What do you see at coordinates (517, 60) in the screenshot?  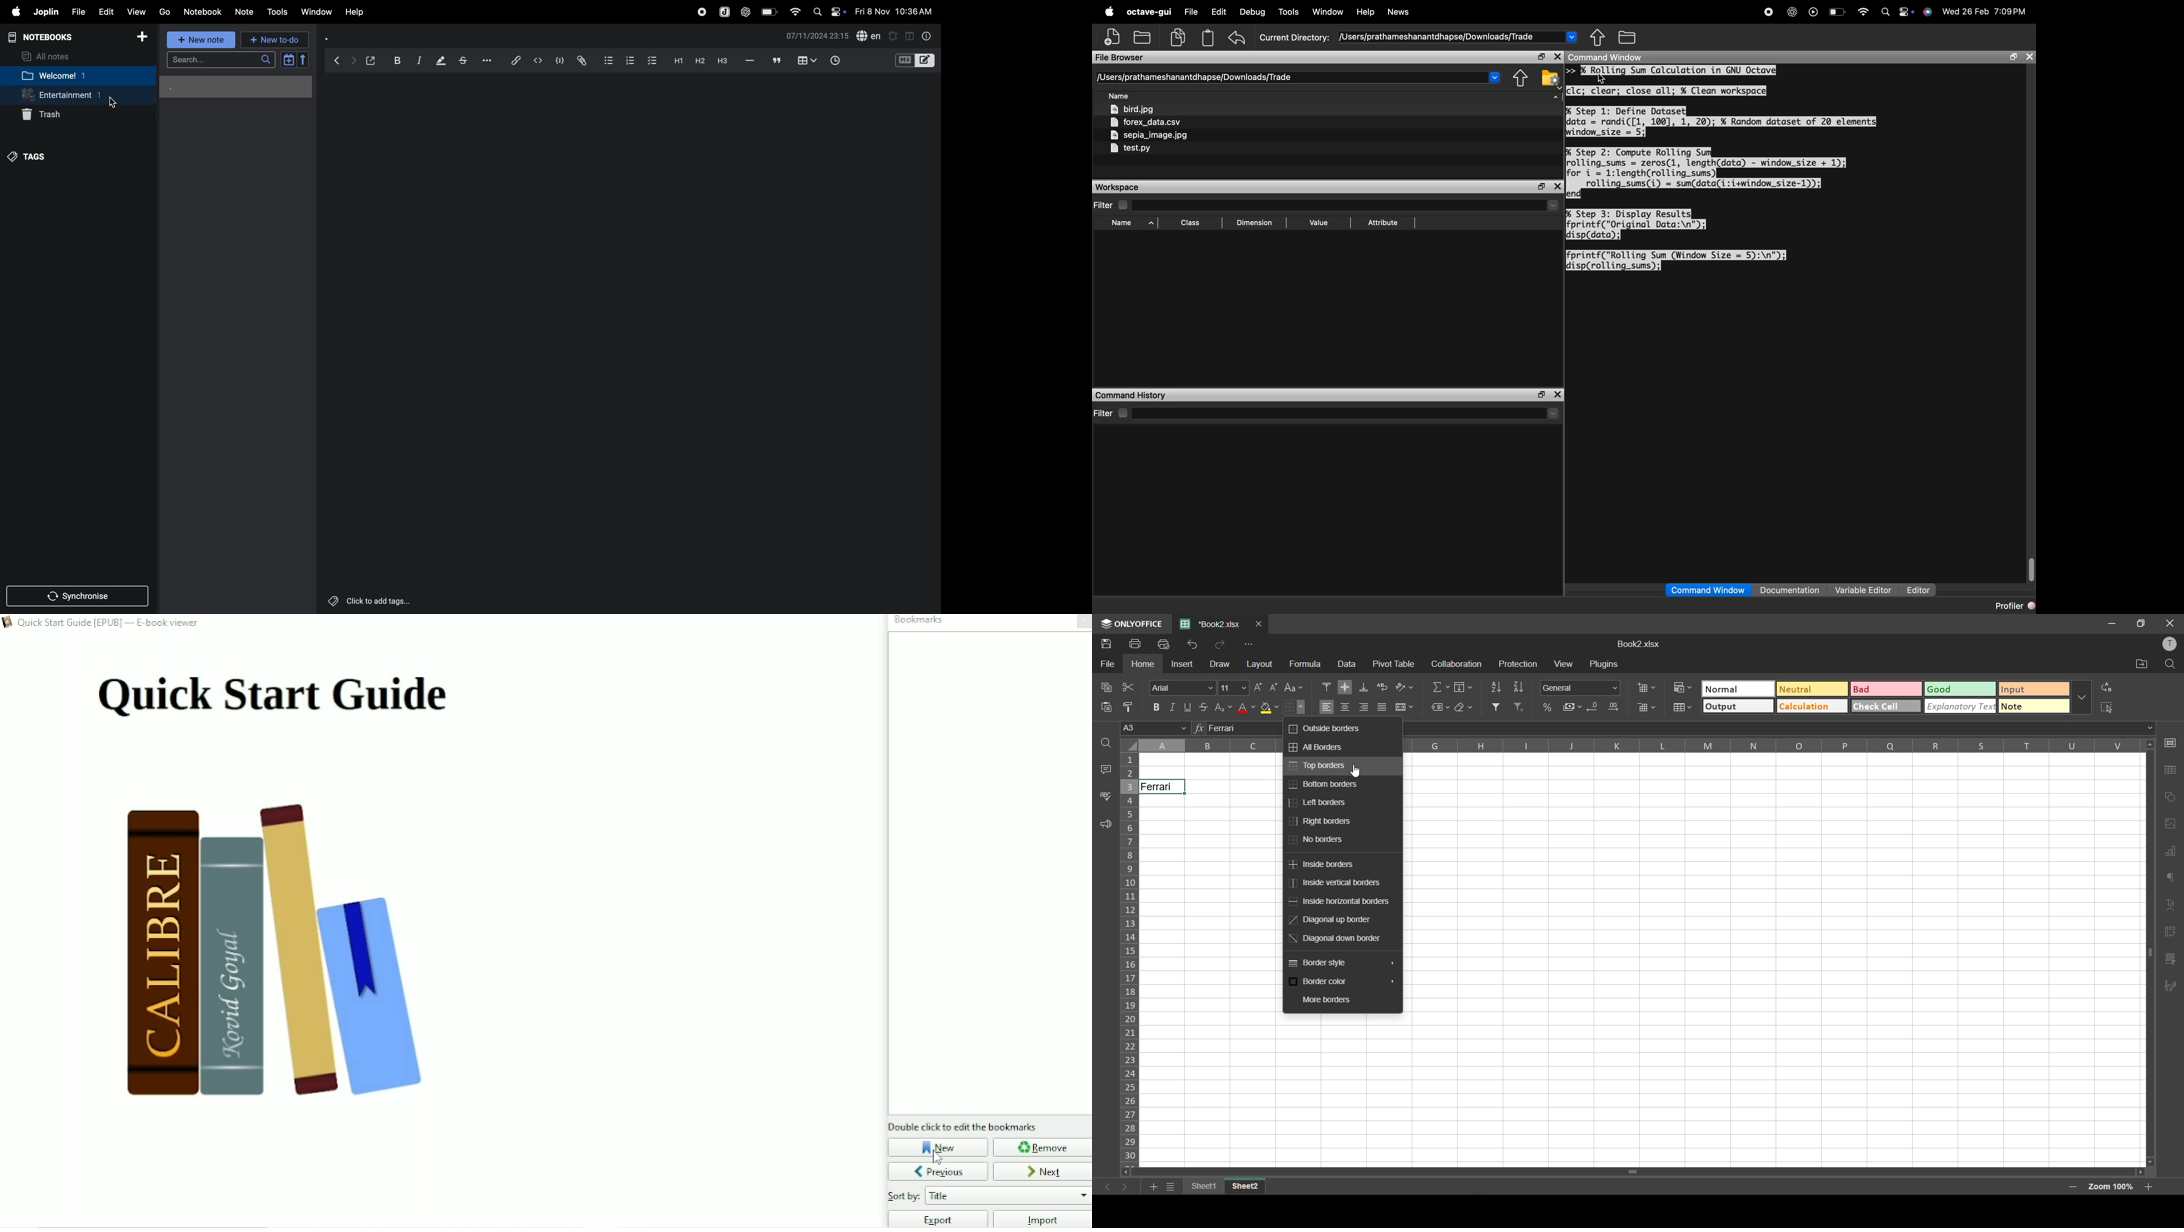 I see `insert link` at bounding box center [517, 60].